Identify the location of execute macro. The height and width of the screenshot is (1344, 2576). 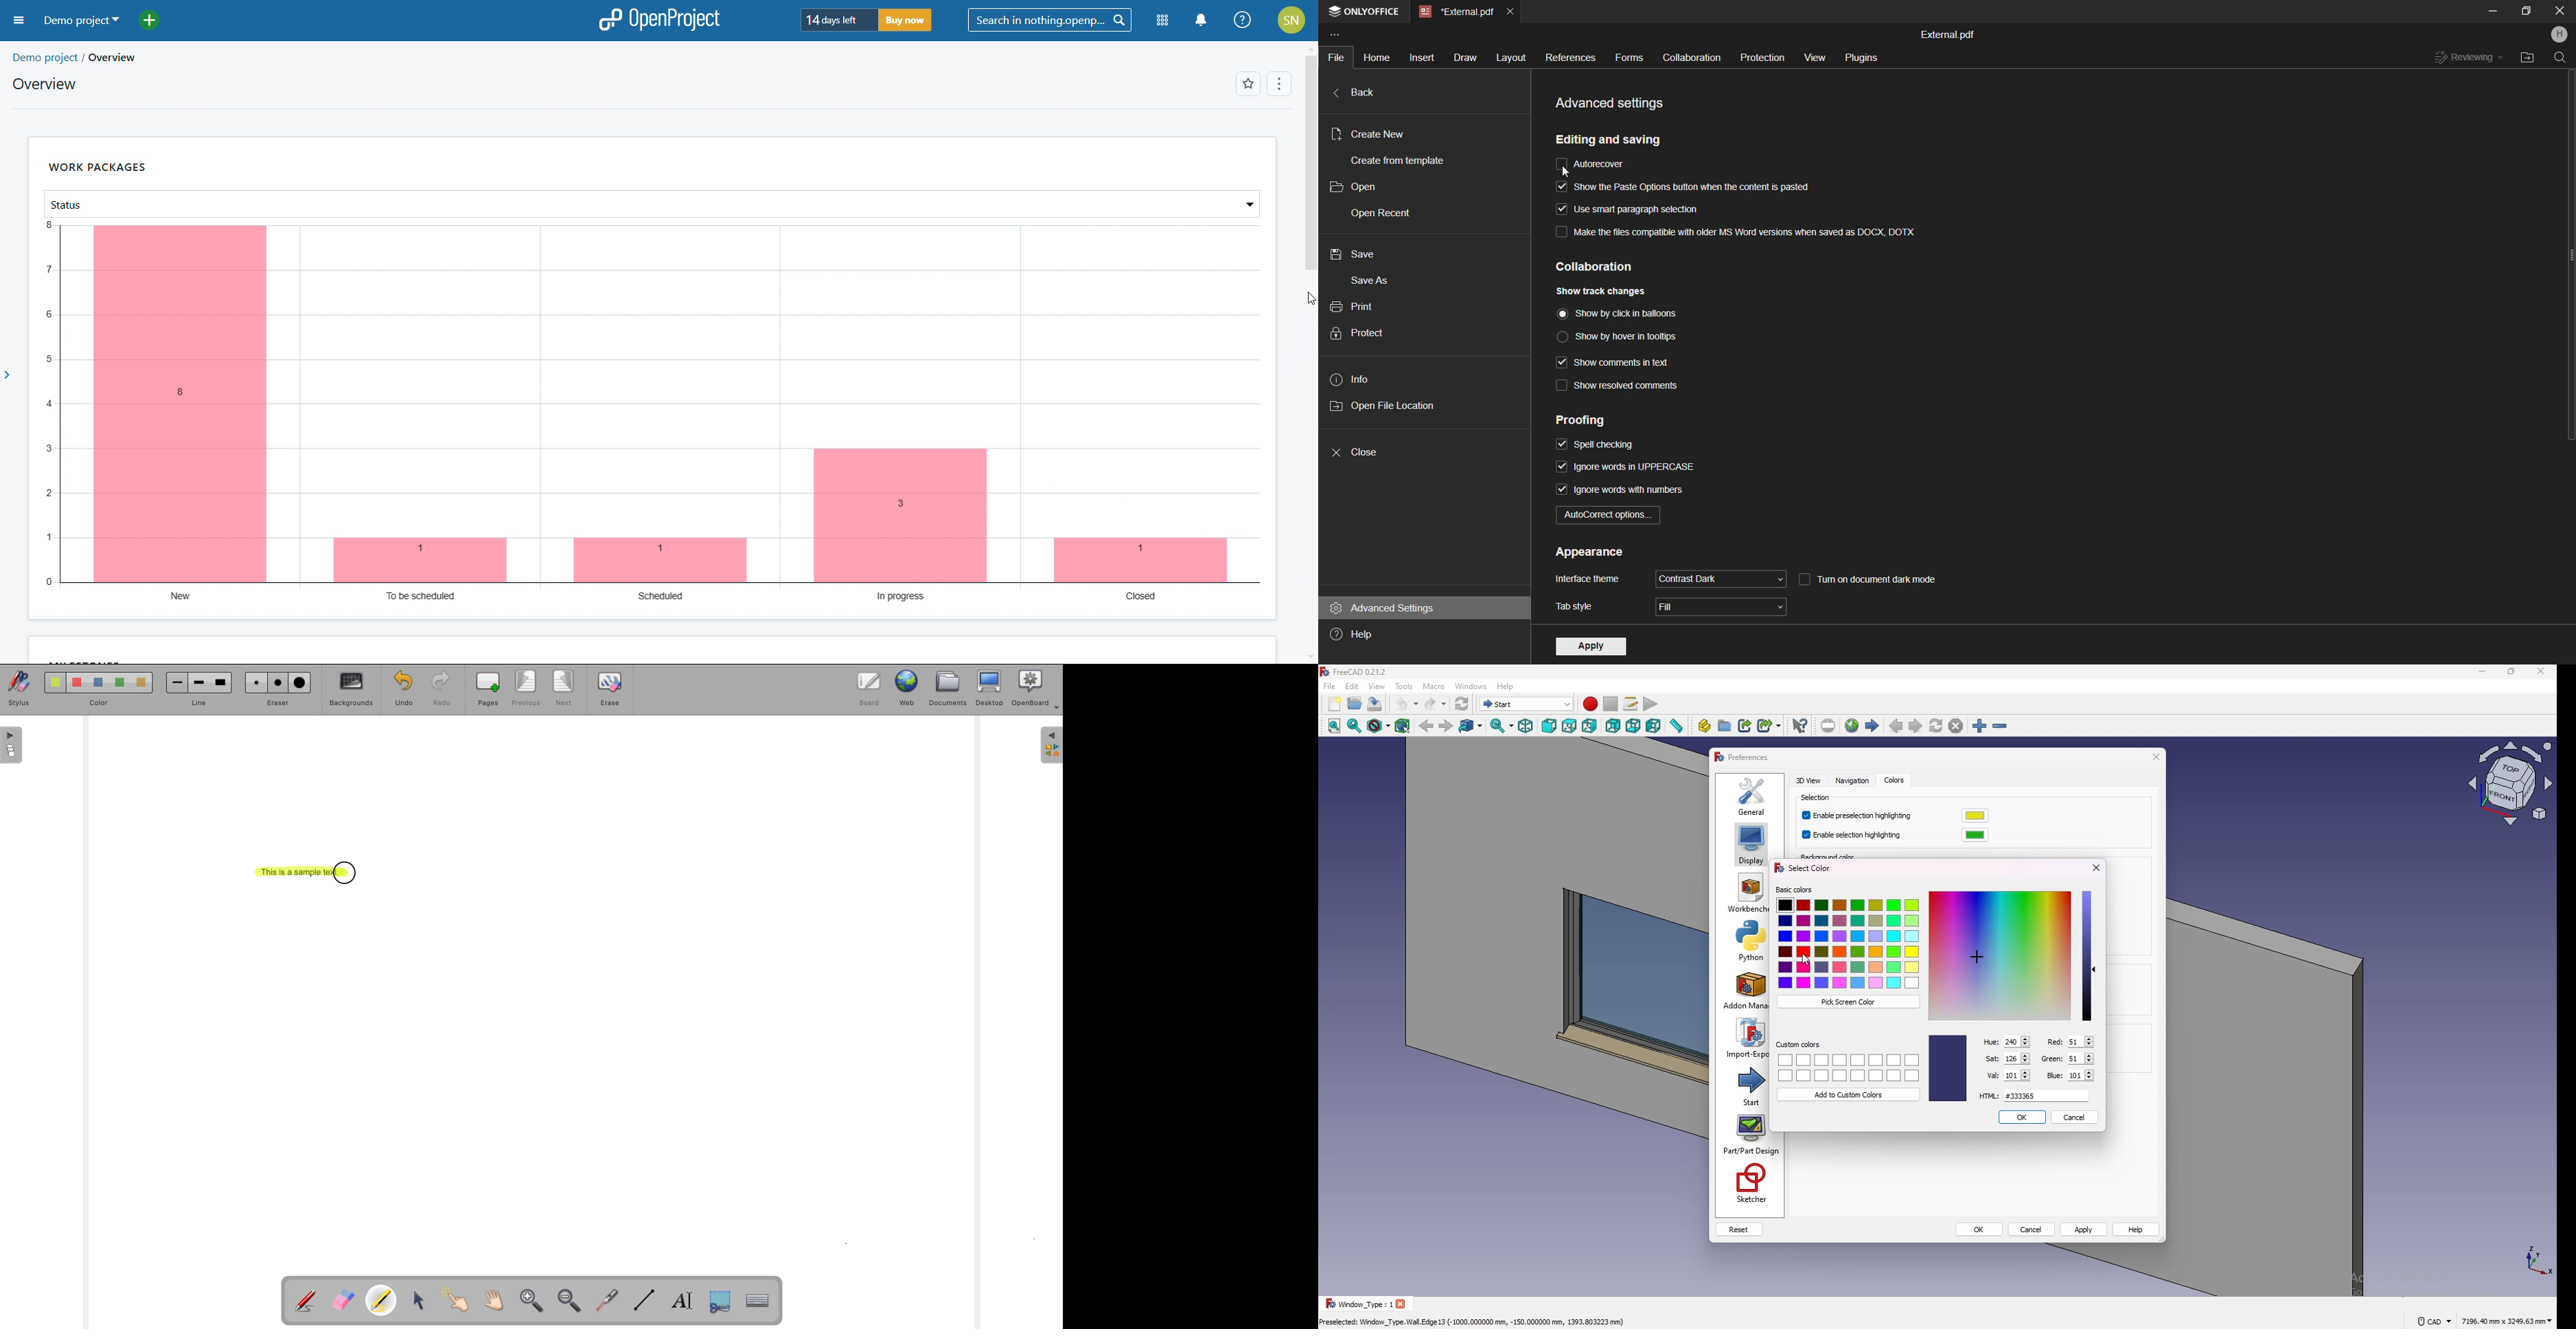
(1650, 705).